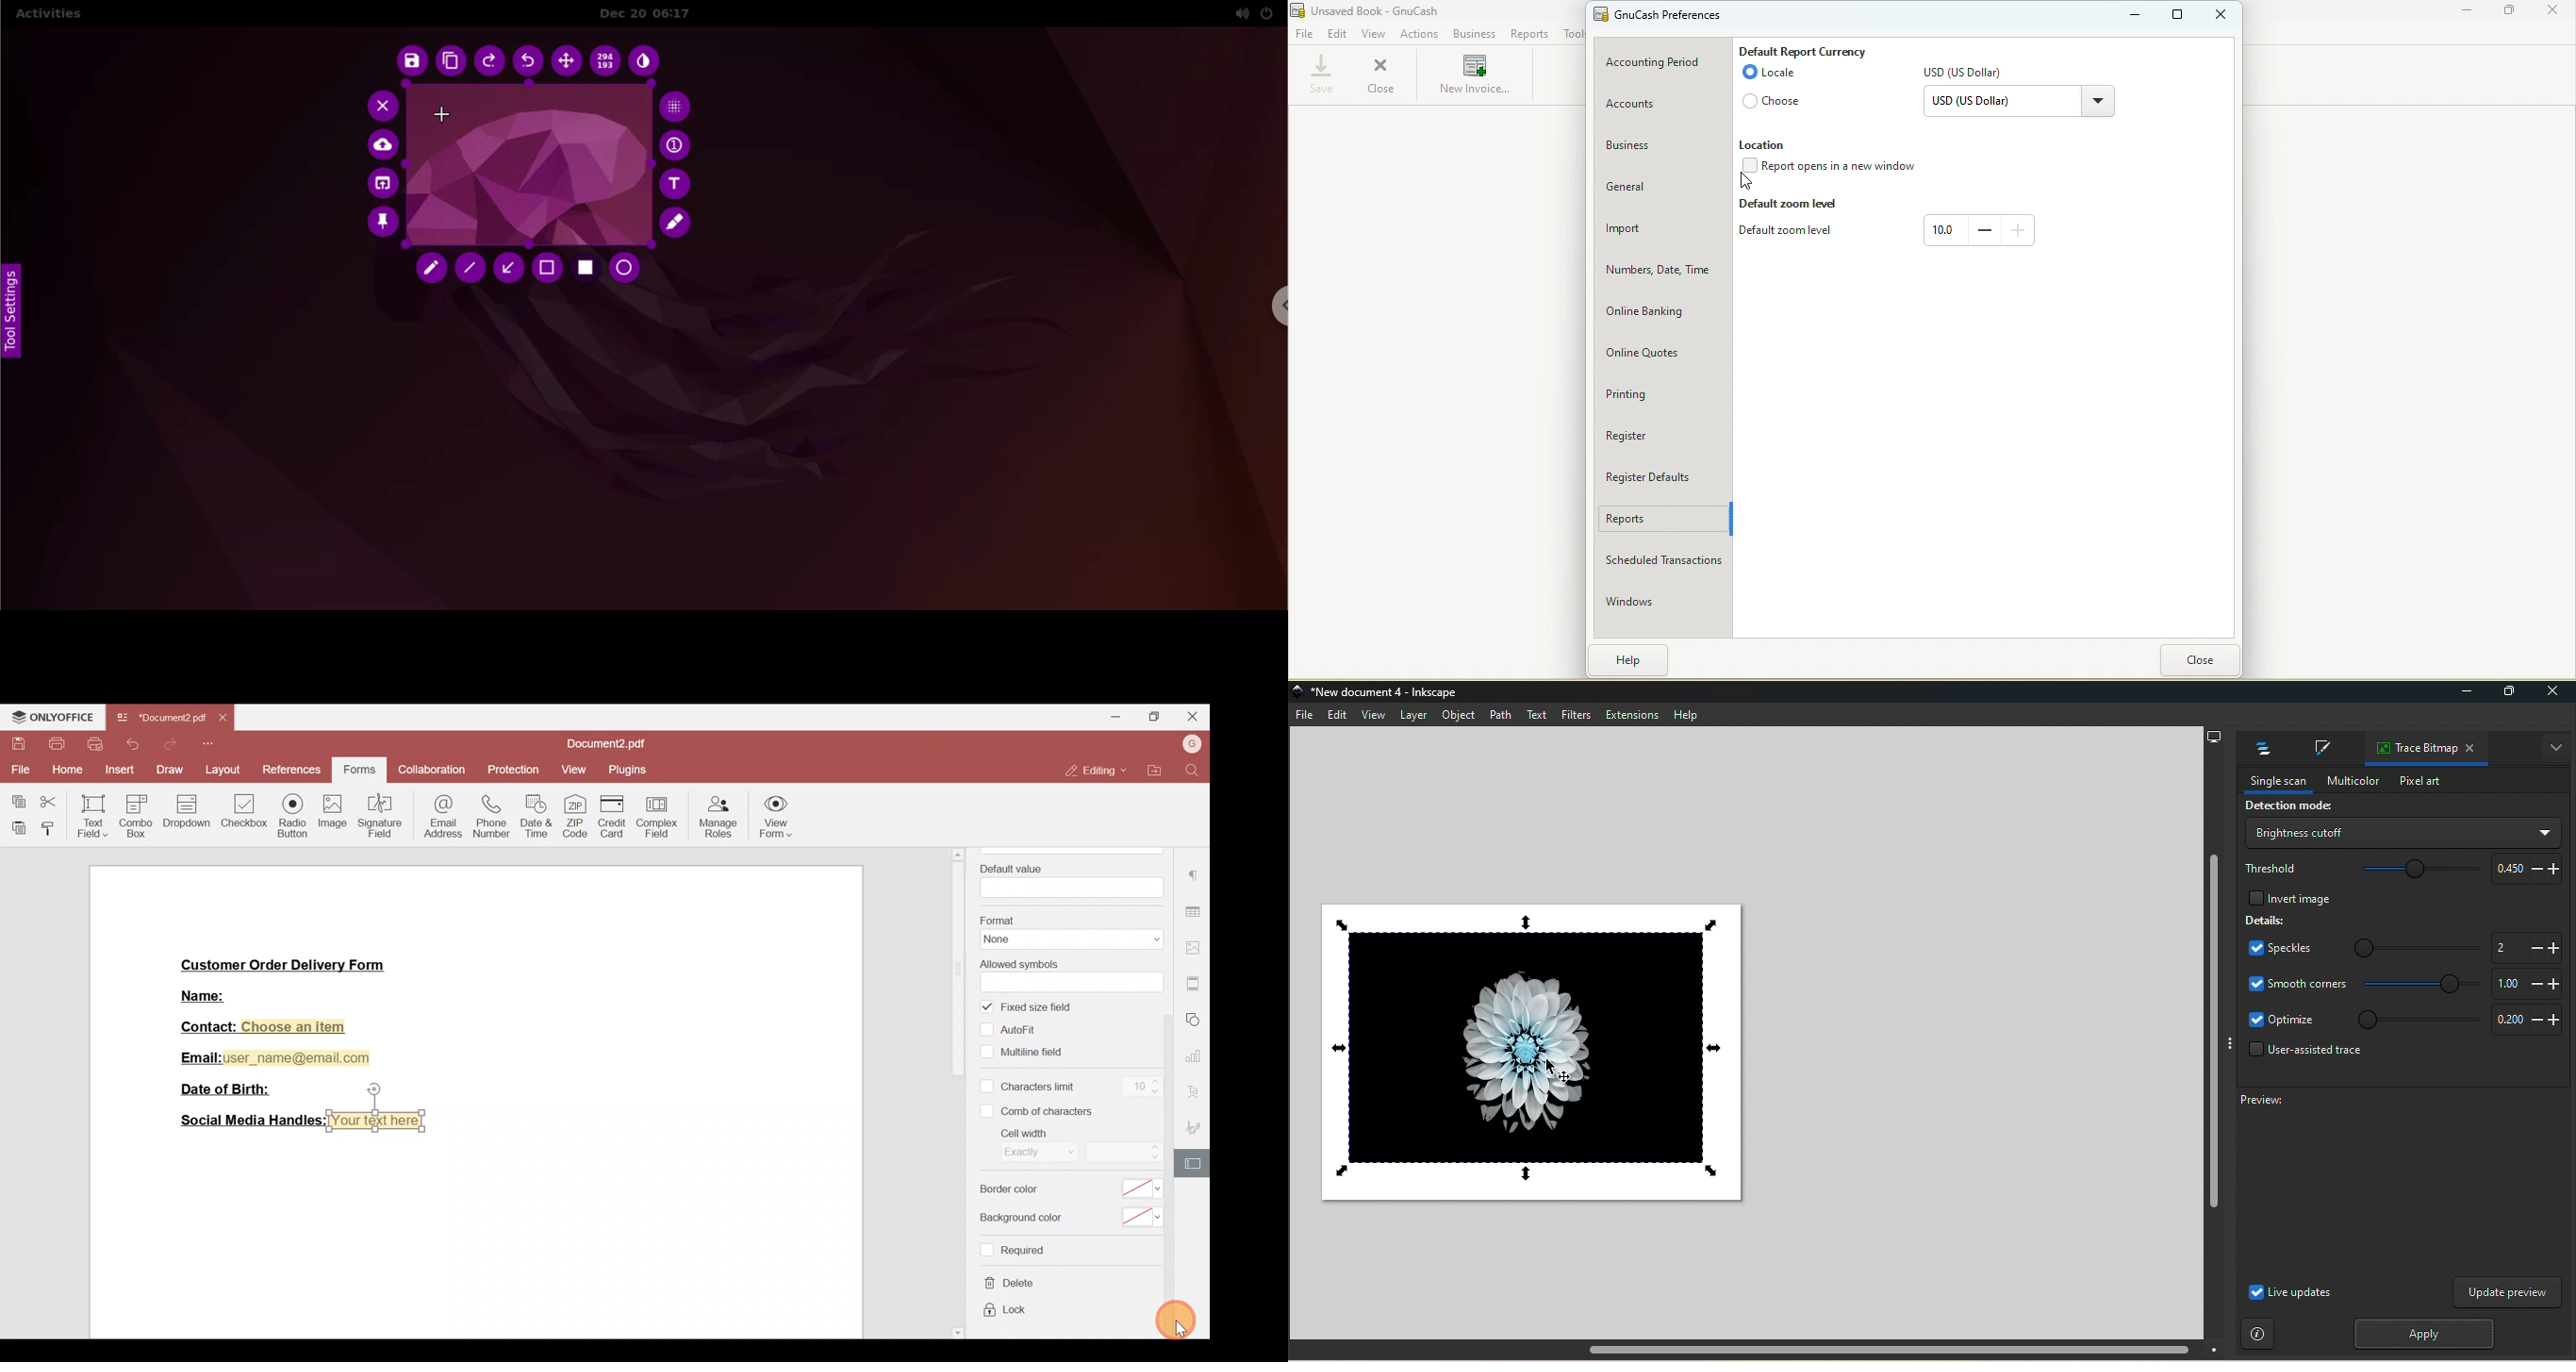 This screenshot has width=2576, height=1372. I want to click on Date of Birth:, so click(231, 1088).